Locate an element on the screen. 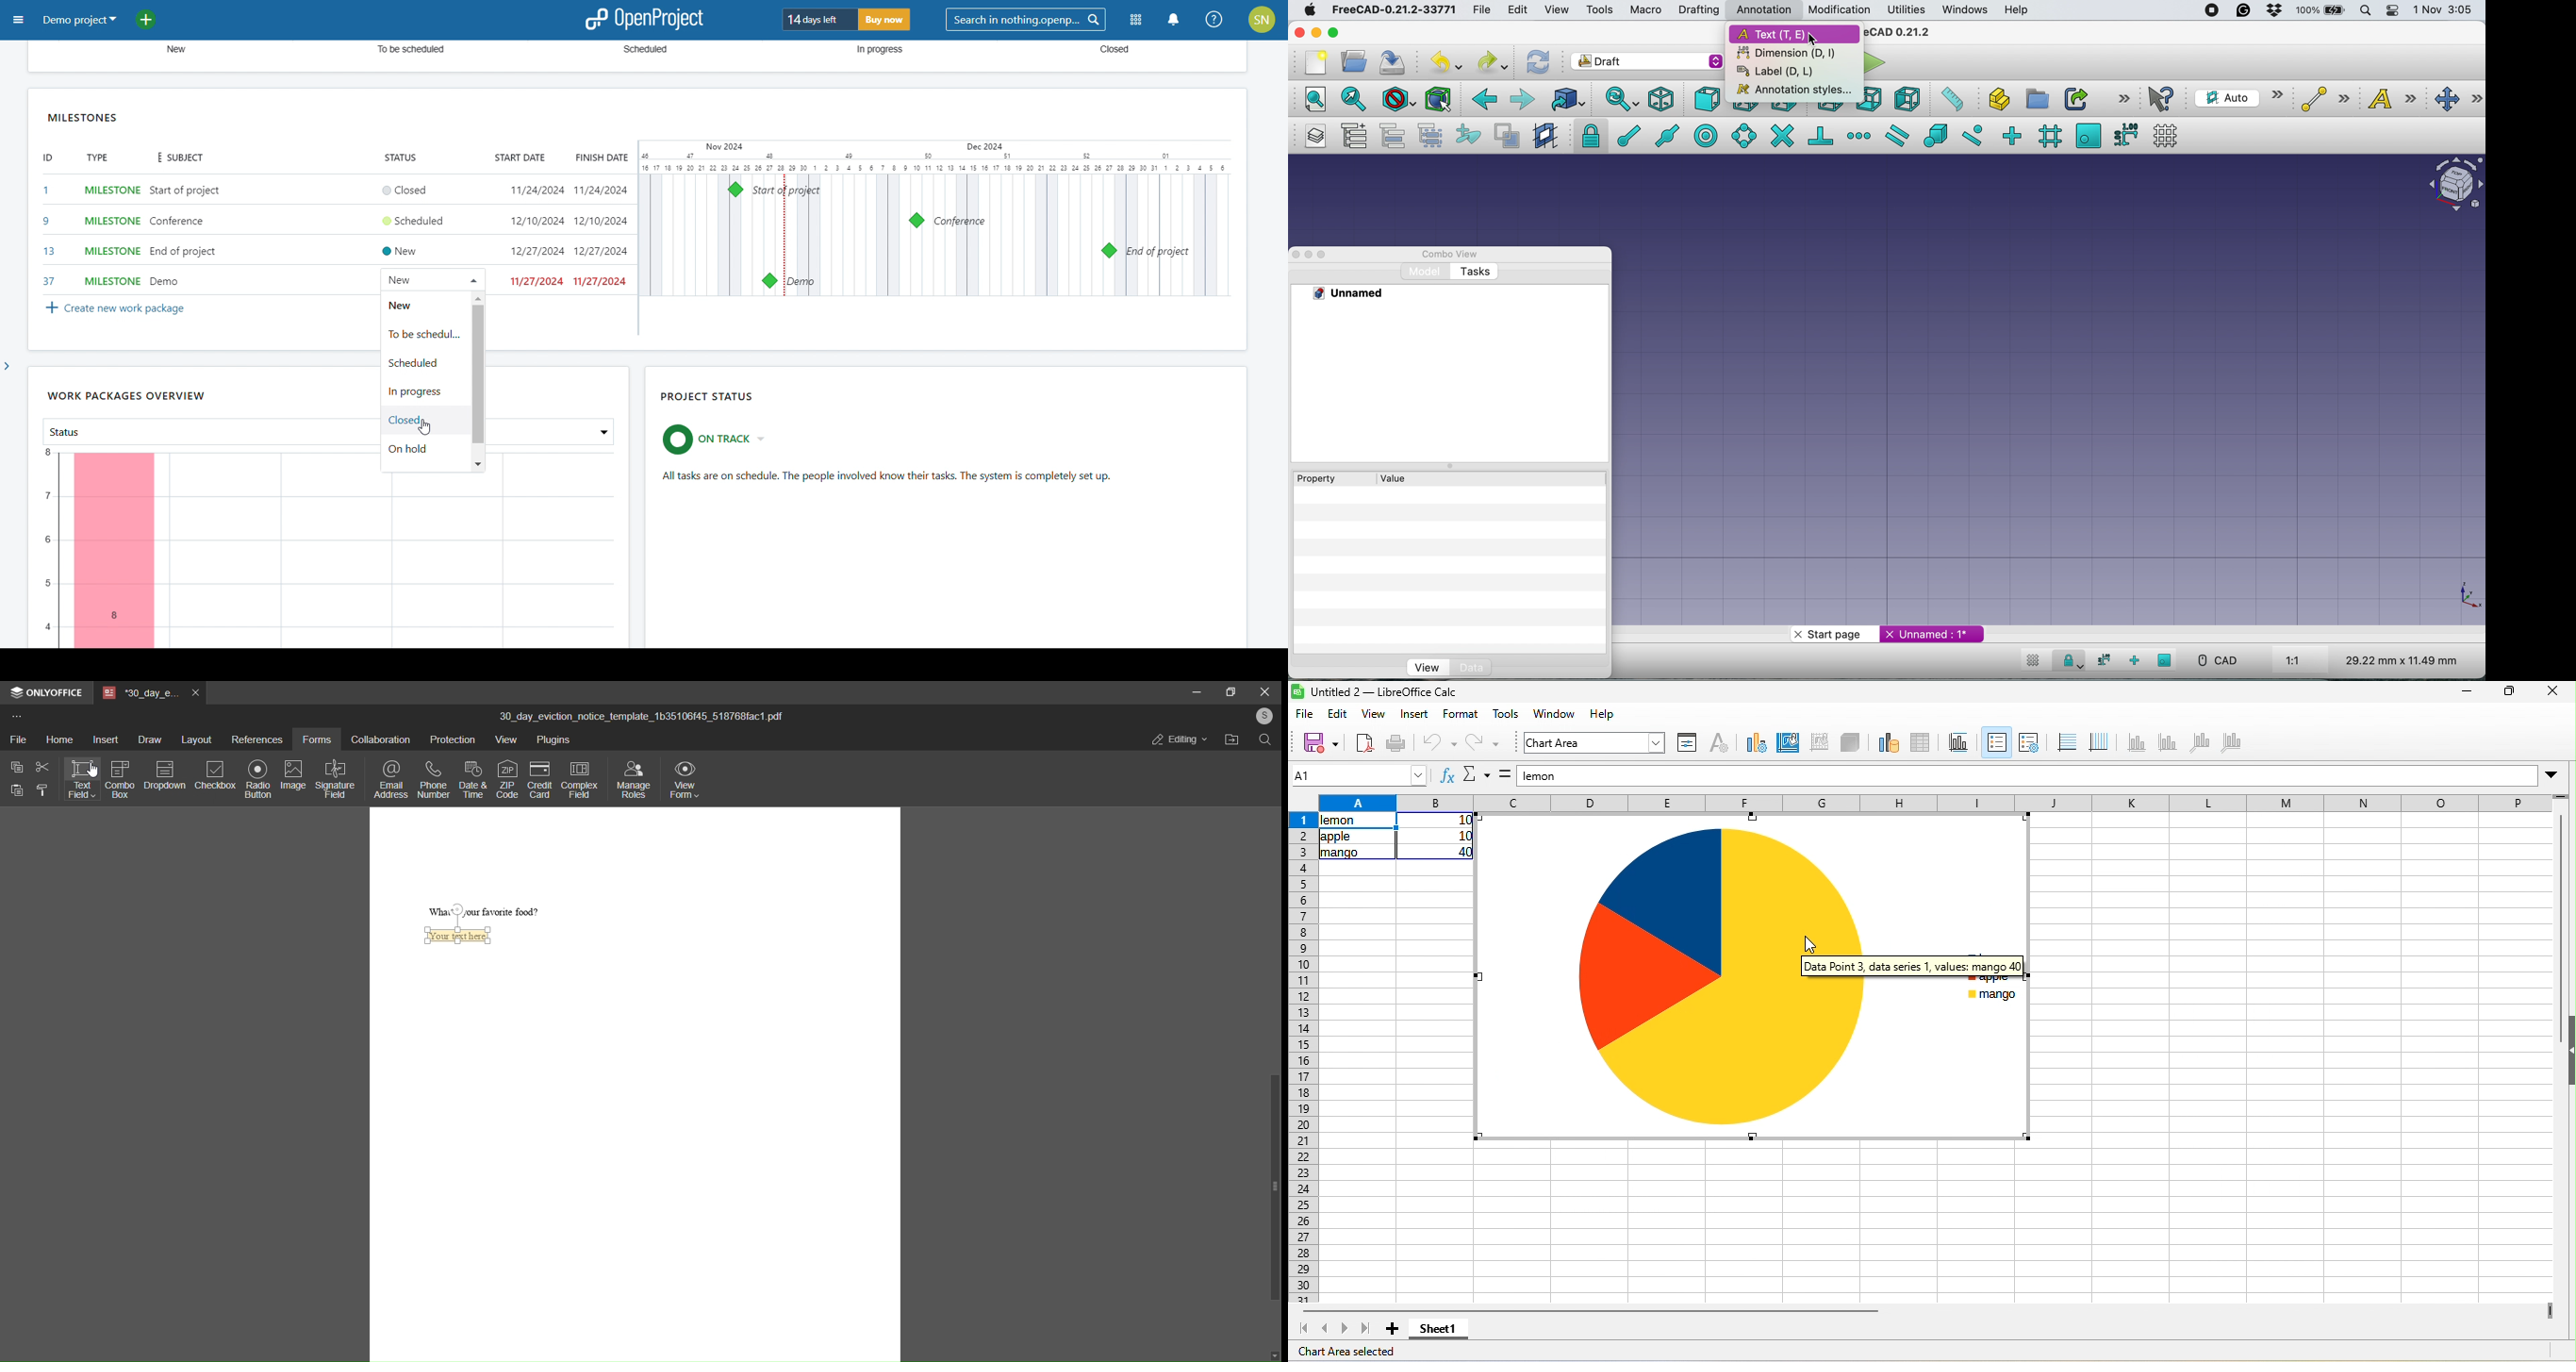 The image size is (2576, 1372). add to construction group is located at coordinates (1467, 136).